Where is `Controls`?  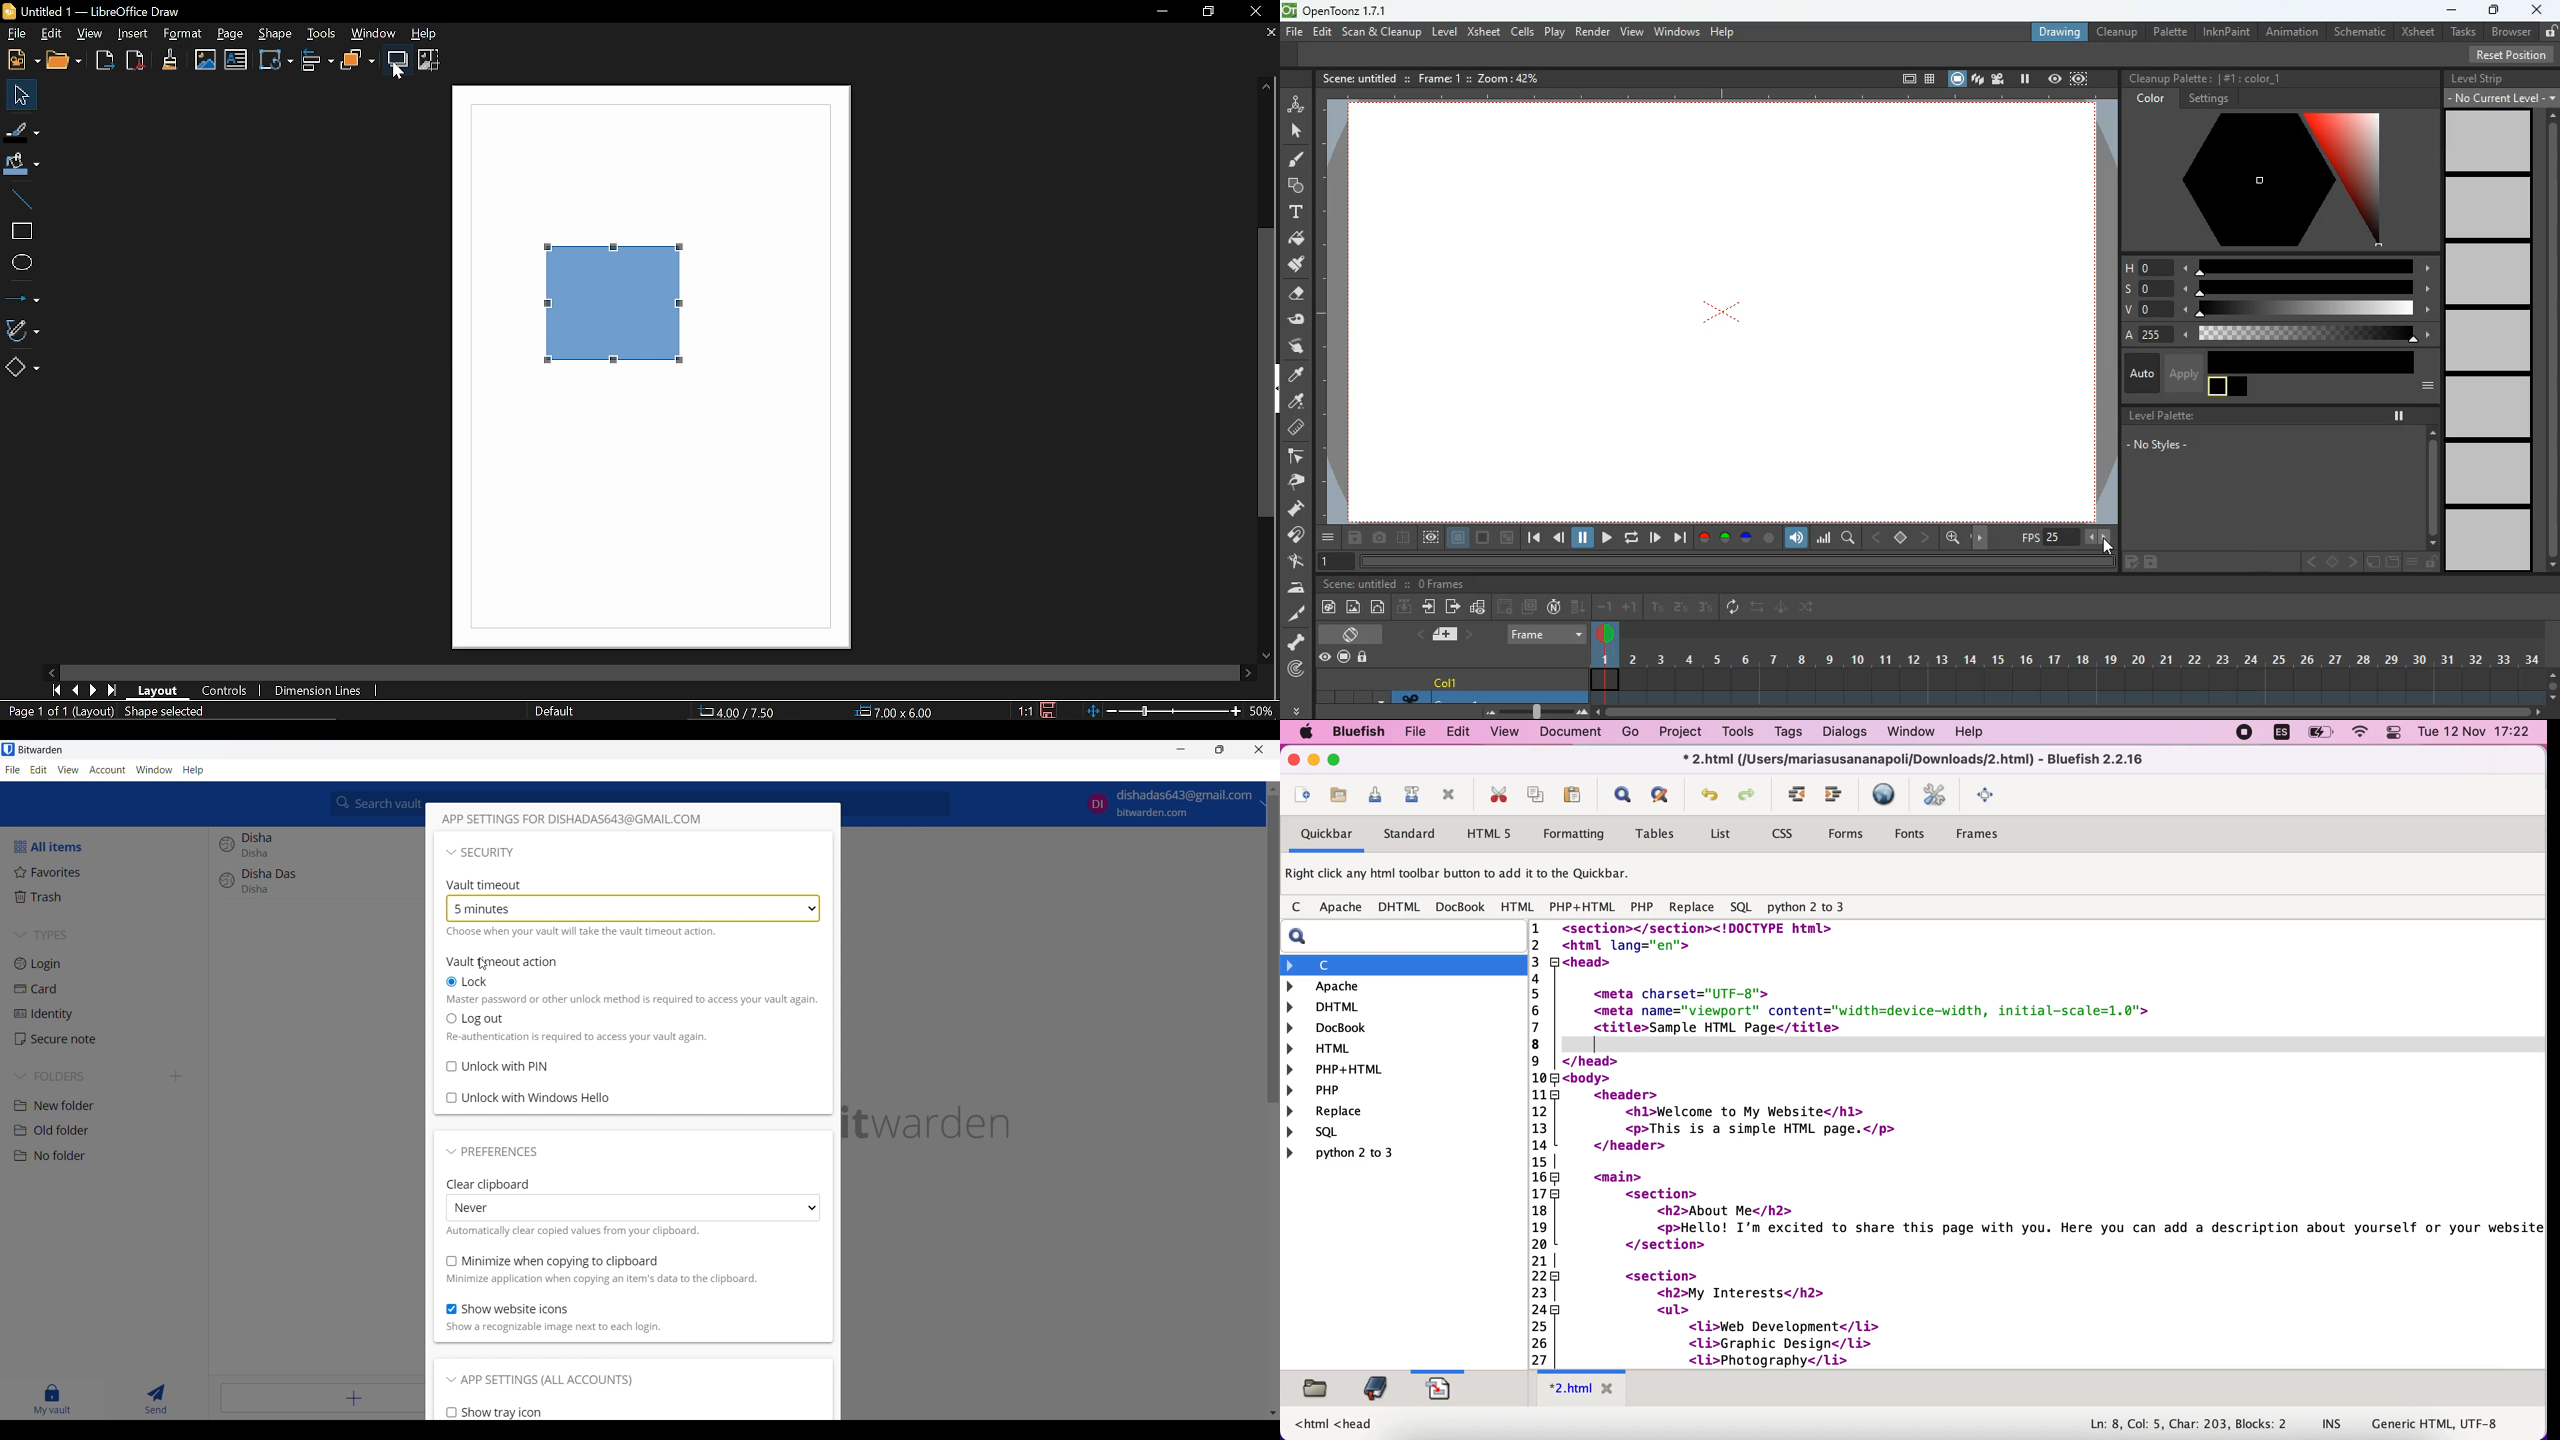
Controls is located at coordinates (227, 691).